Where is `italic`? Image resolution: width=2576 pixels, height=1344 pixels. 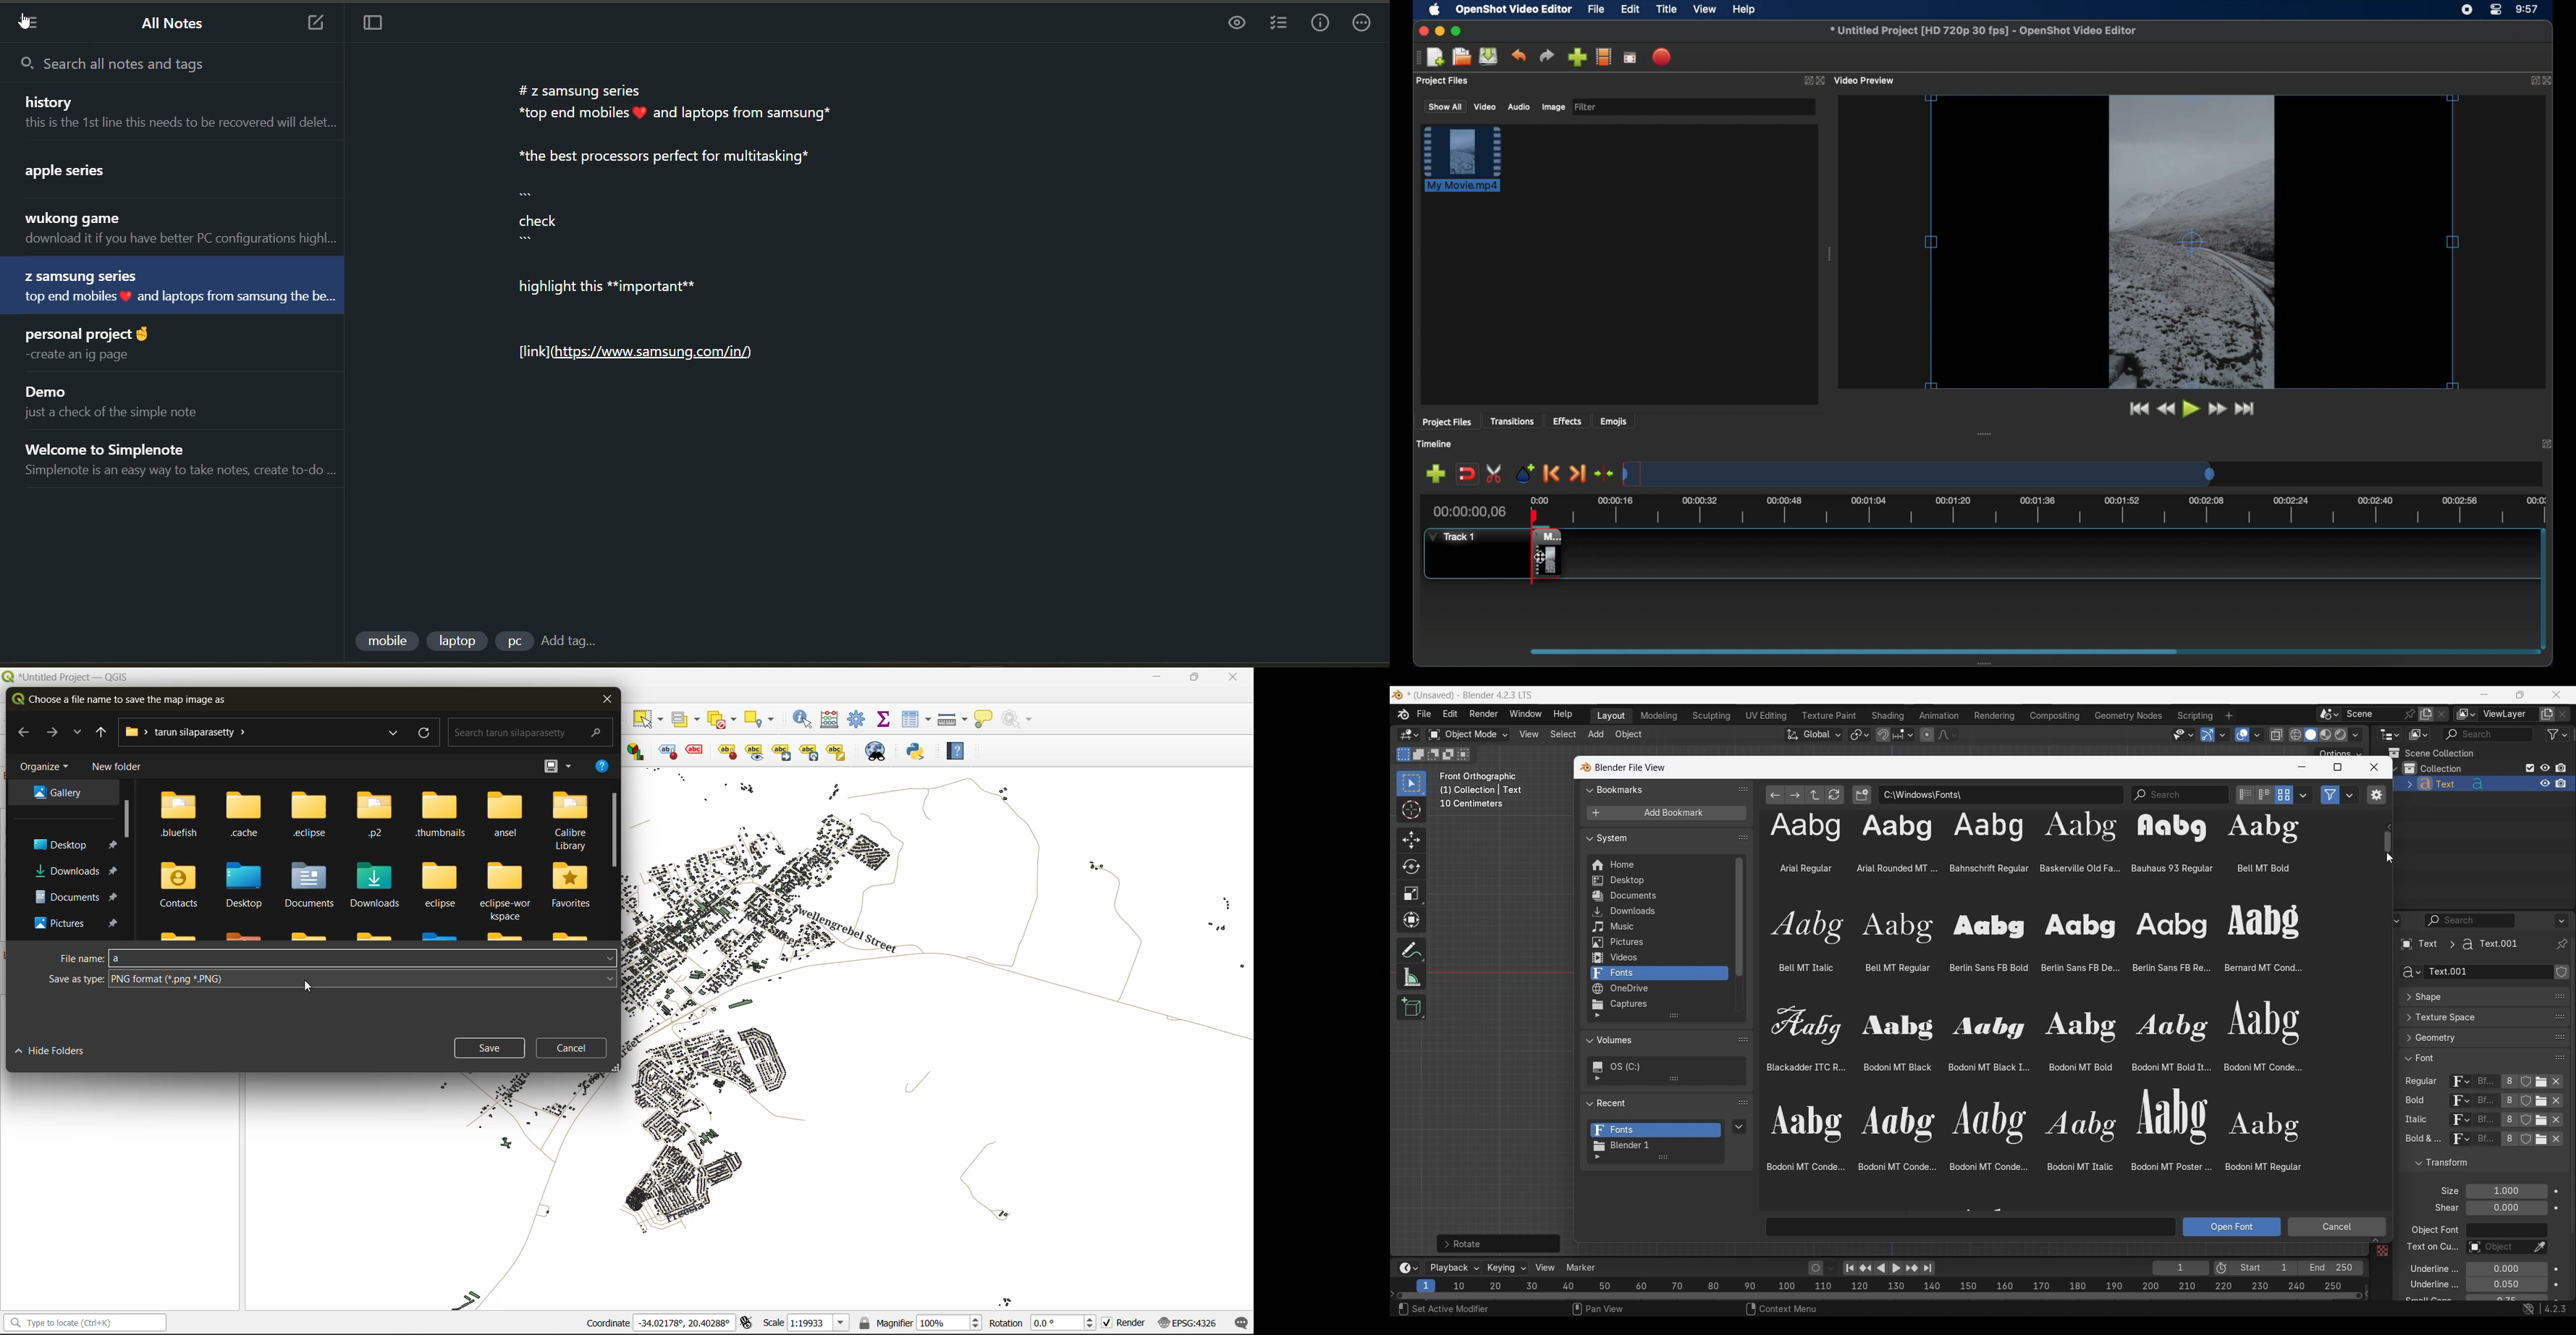 italic is located at coordinates (2414, 1120).